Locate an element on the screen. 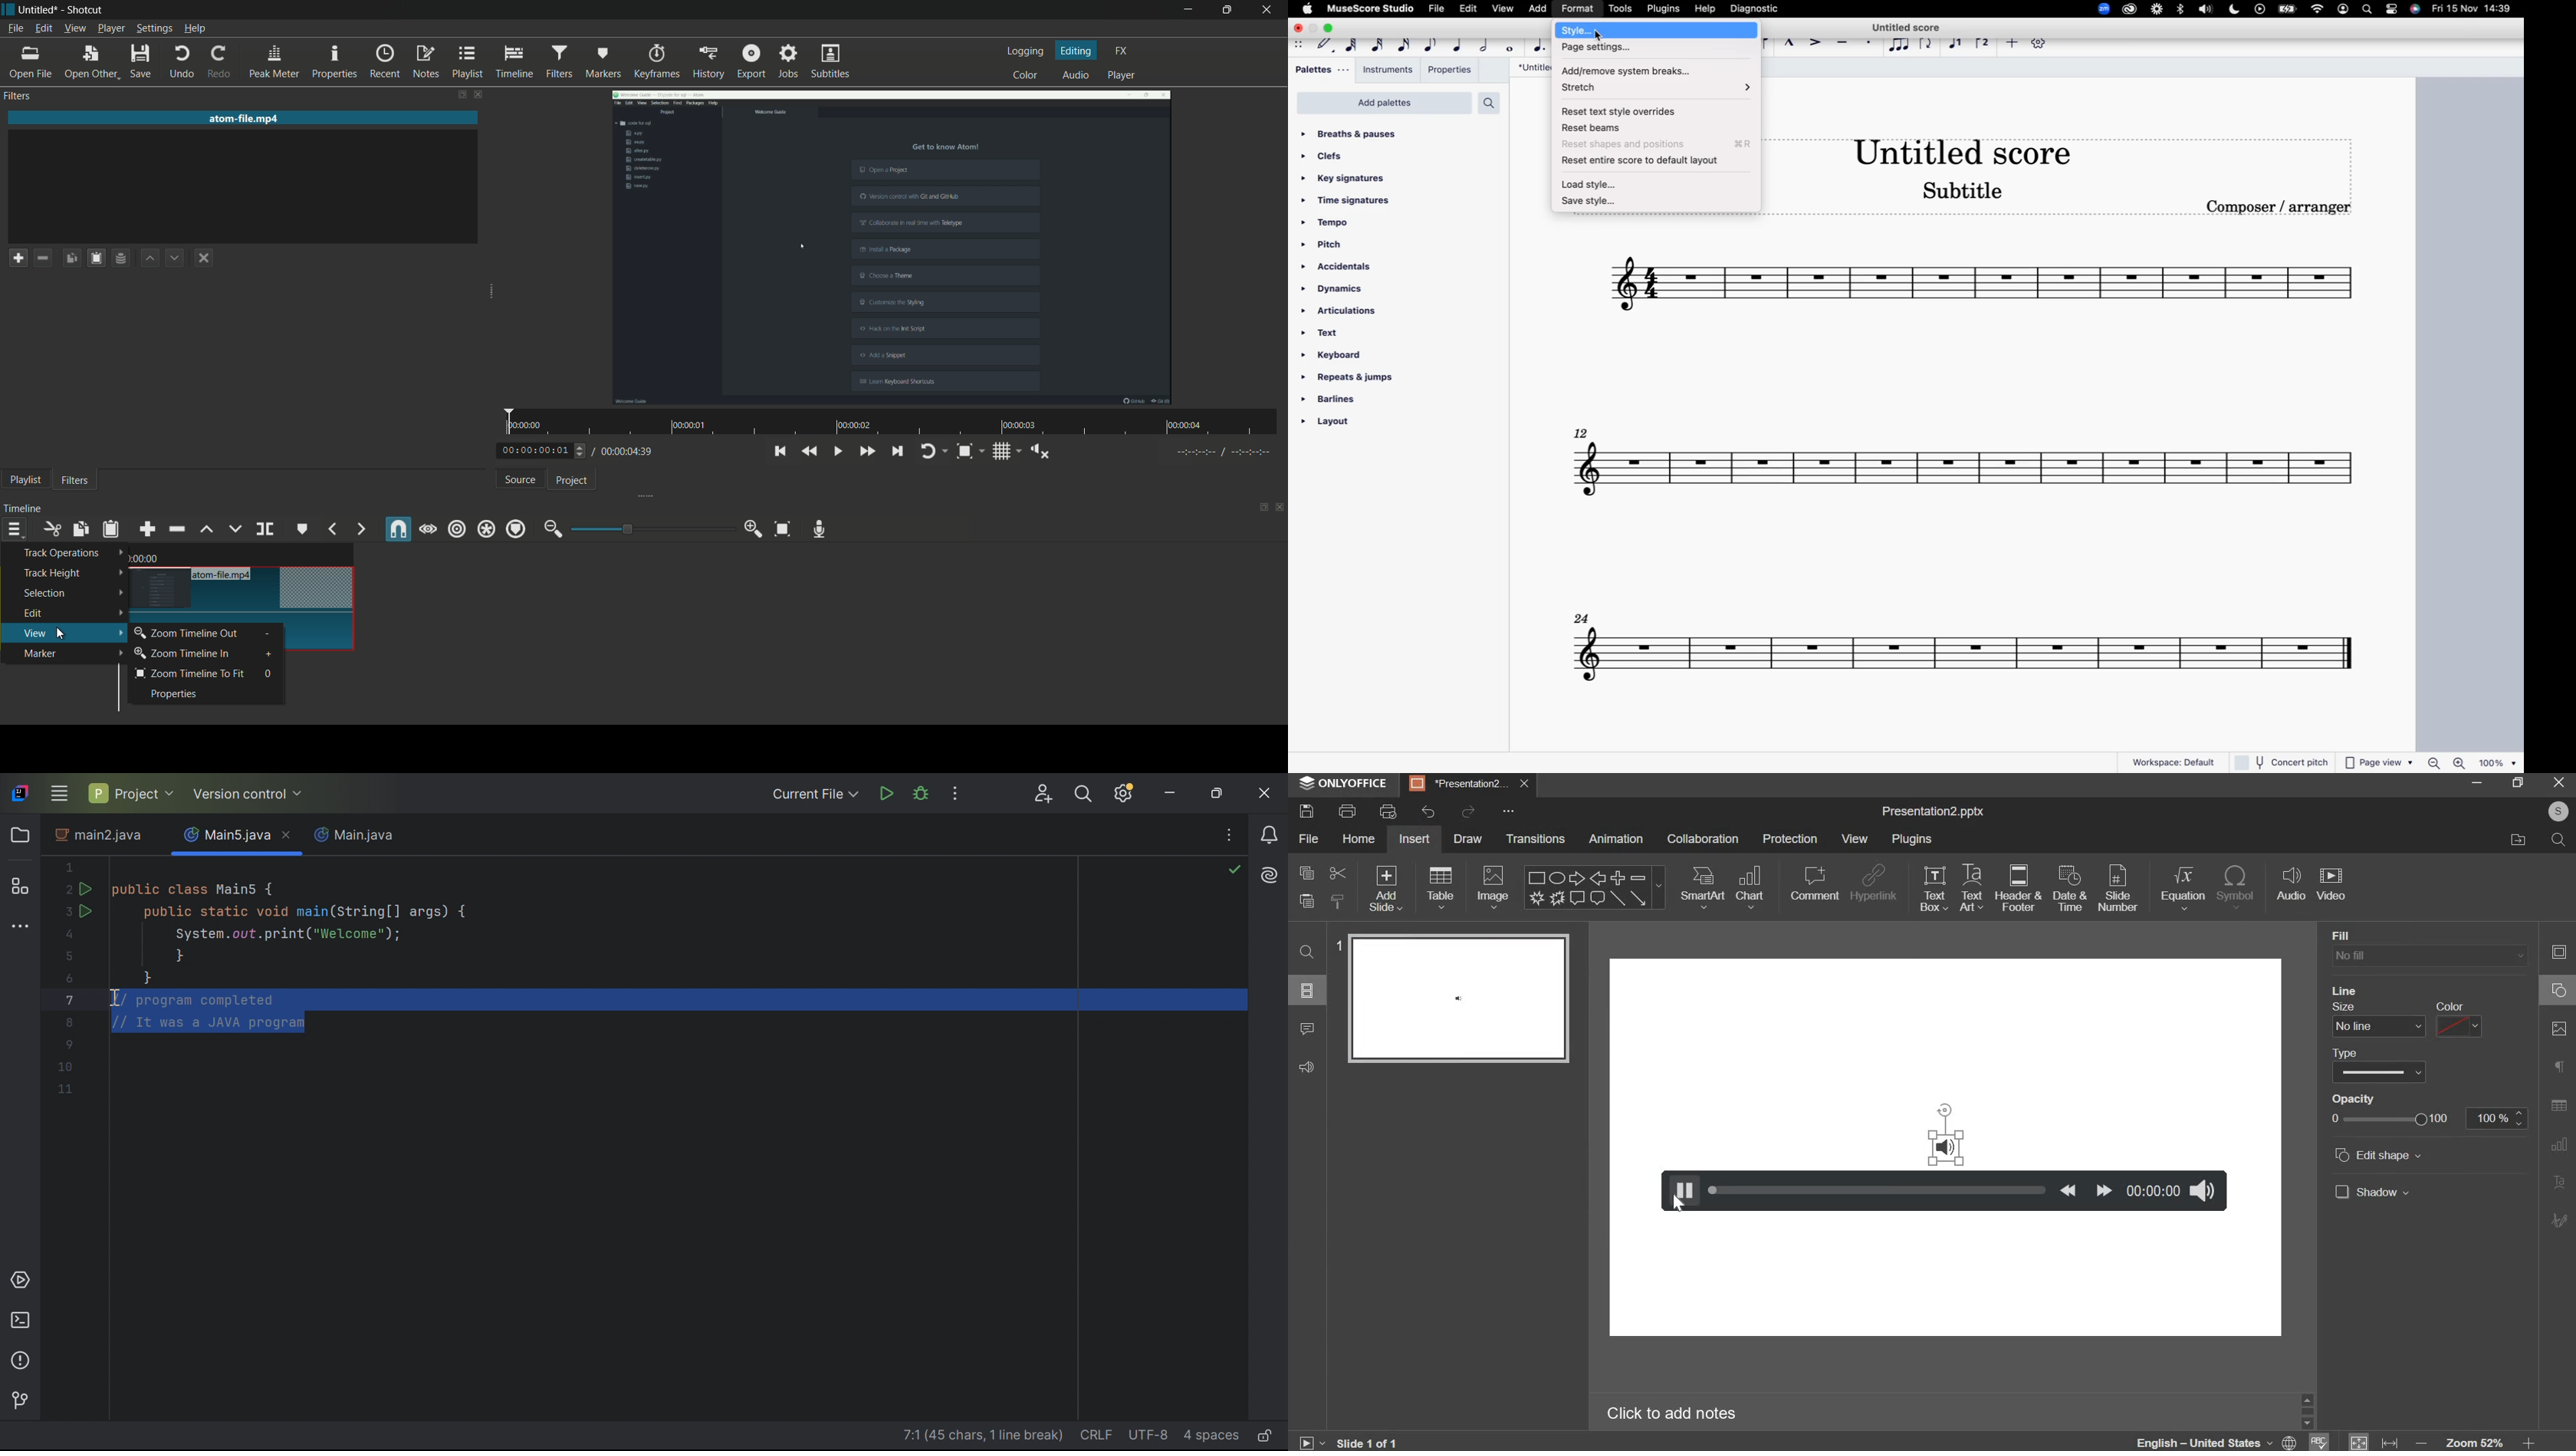  track operations is located at coordinates (70, 553).